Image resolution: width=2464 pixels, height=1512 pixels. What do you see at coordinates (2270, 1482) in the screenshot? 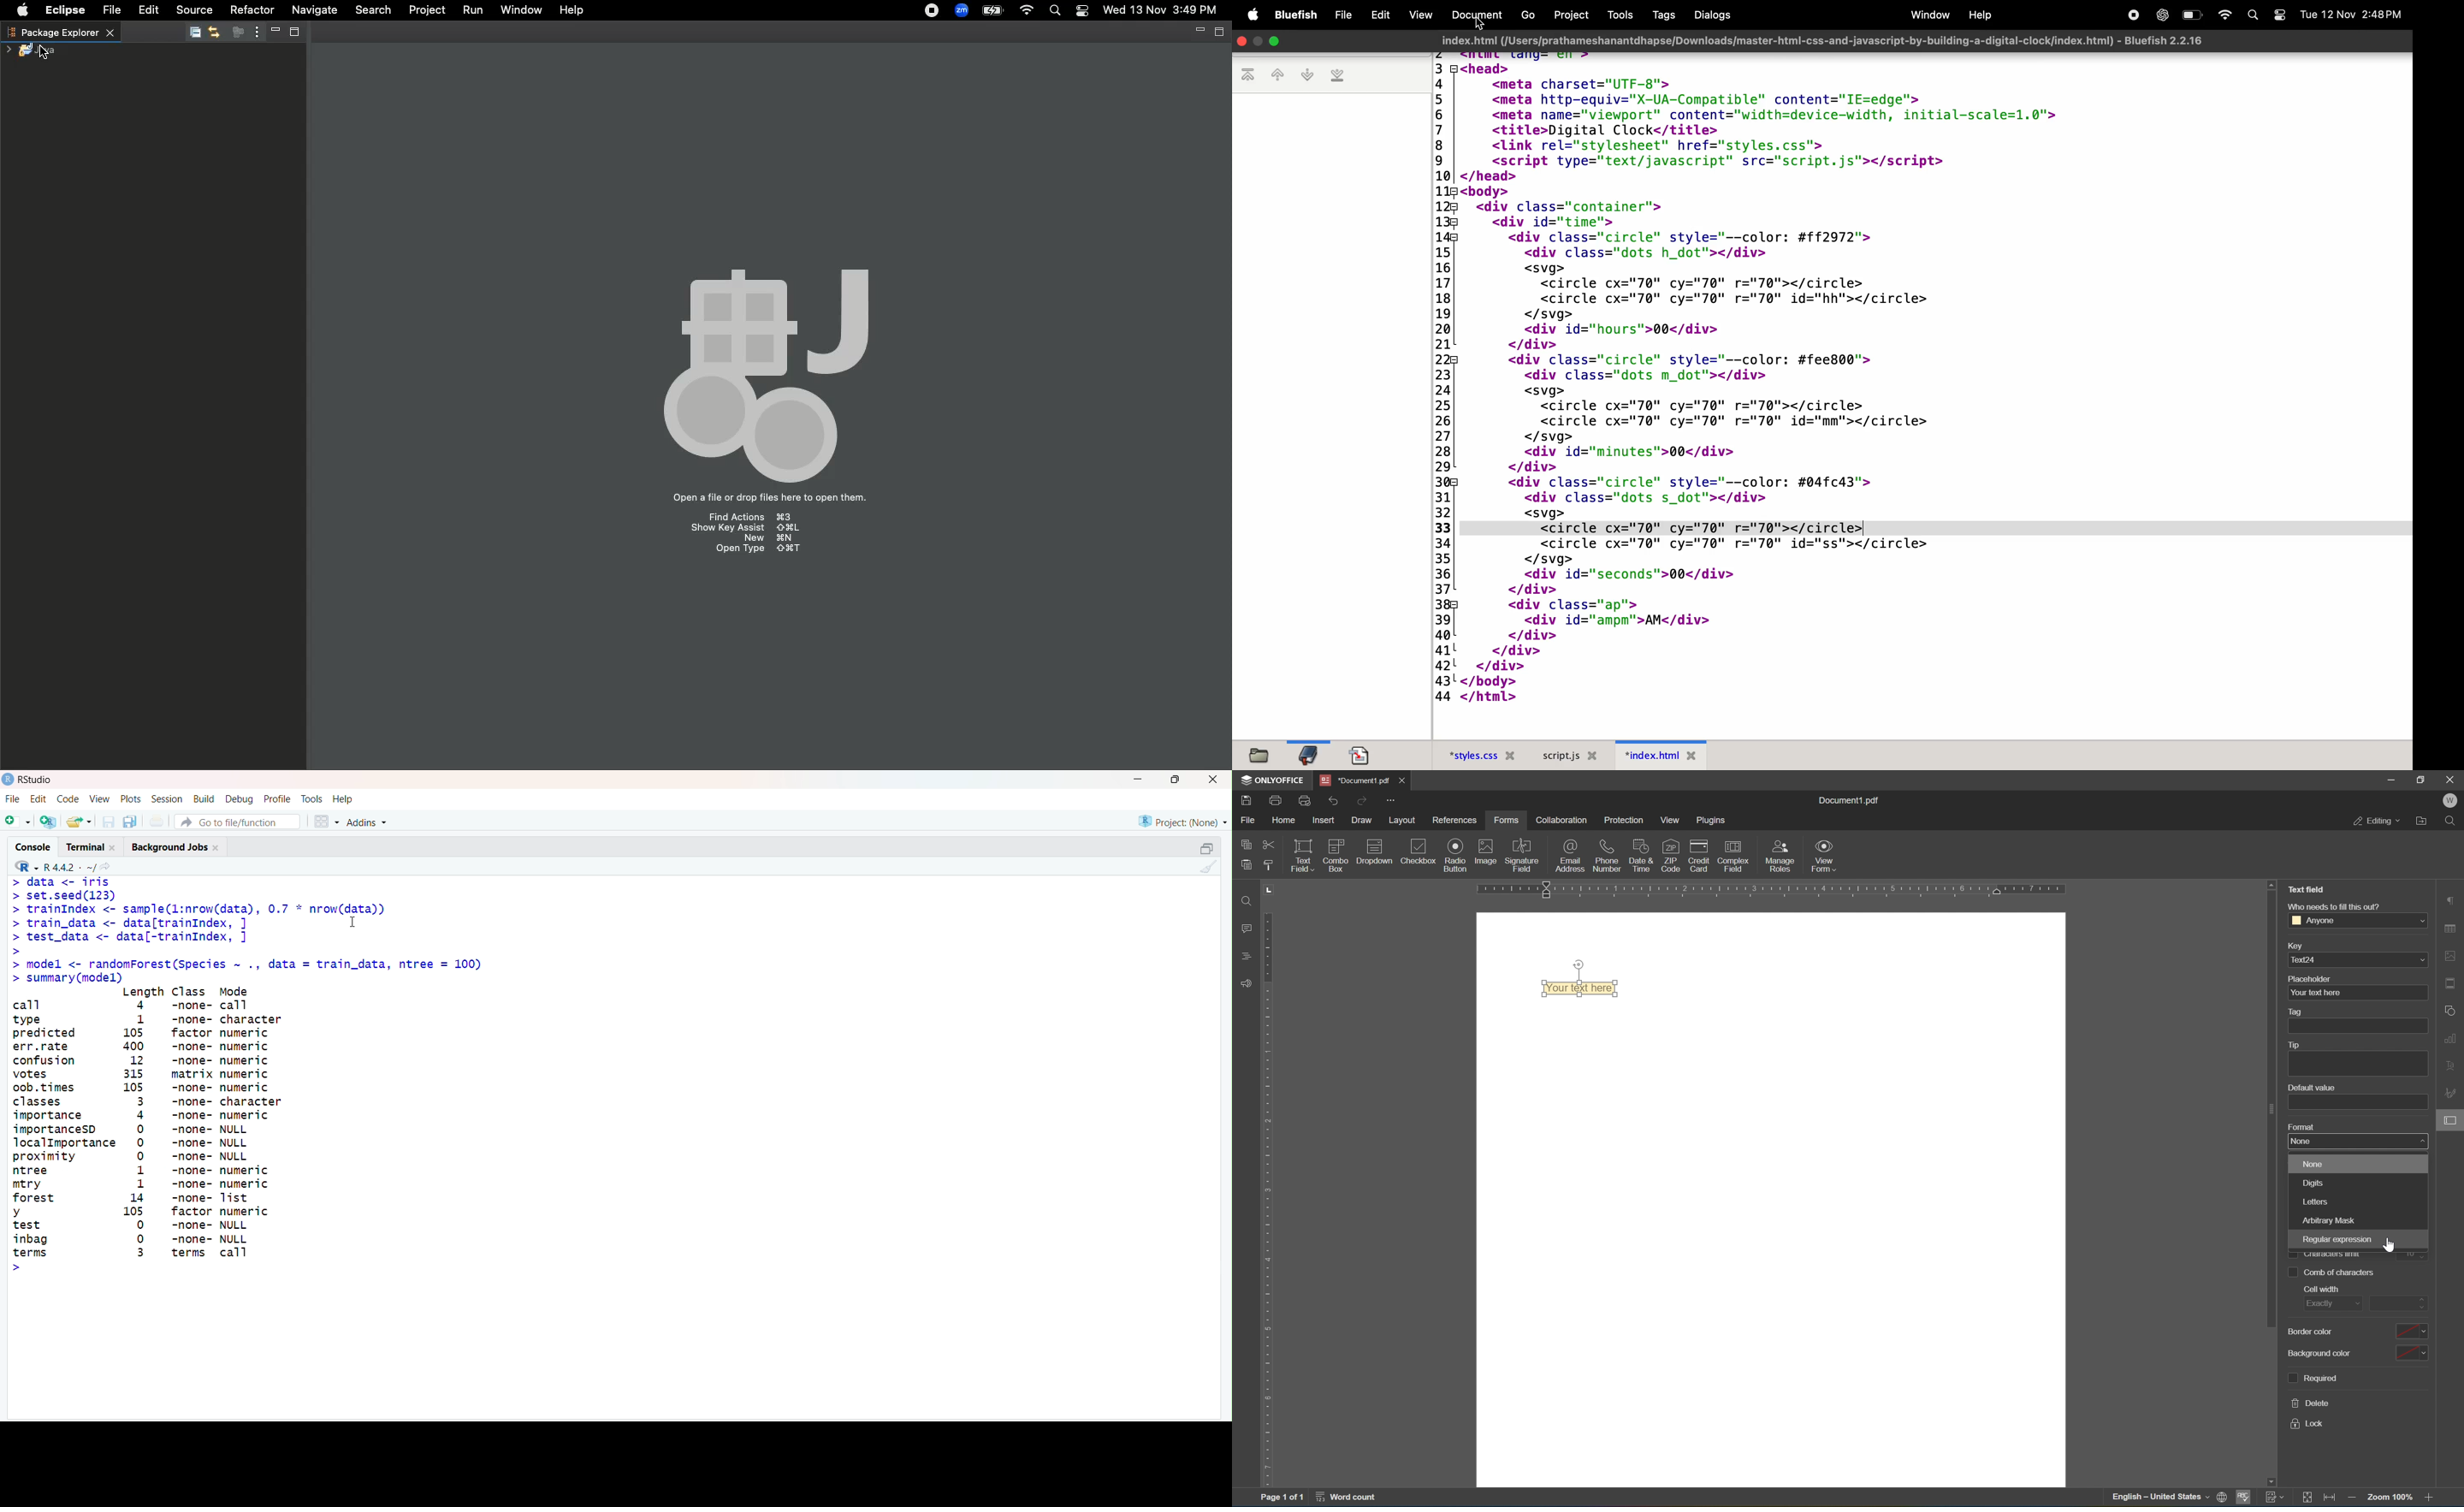
I see `scroll down` at bounding box center [2270, 1482].